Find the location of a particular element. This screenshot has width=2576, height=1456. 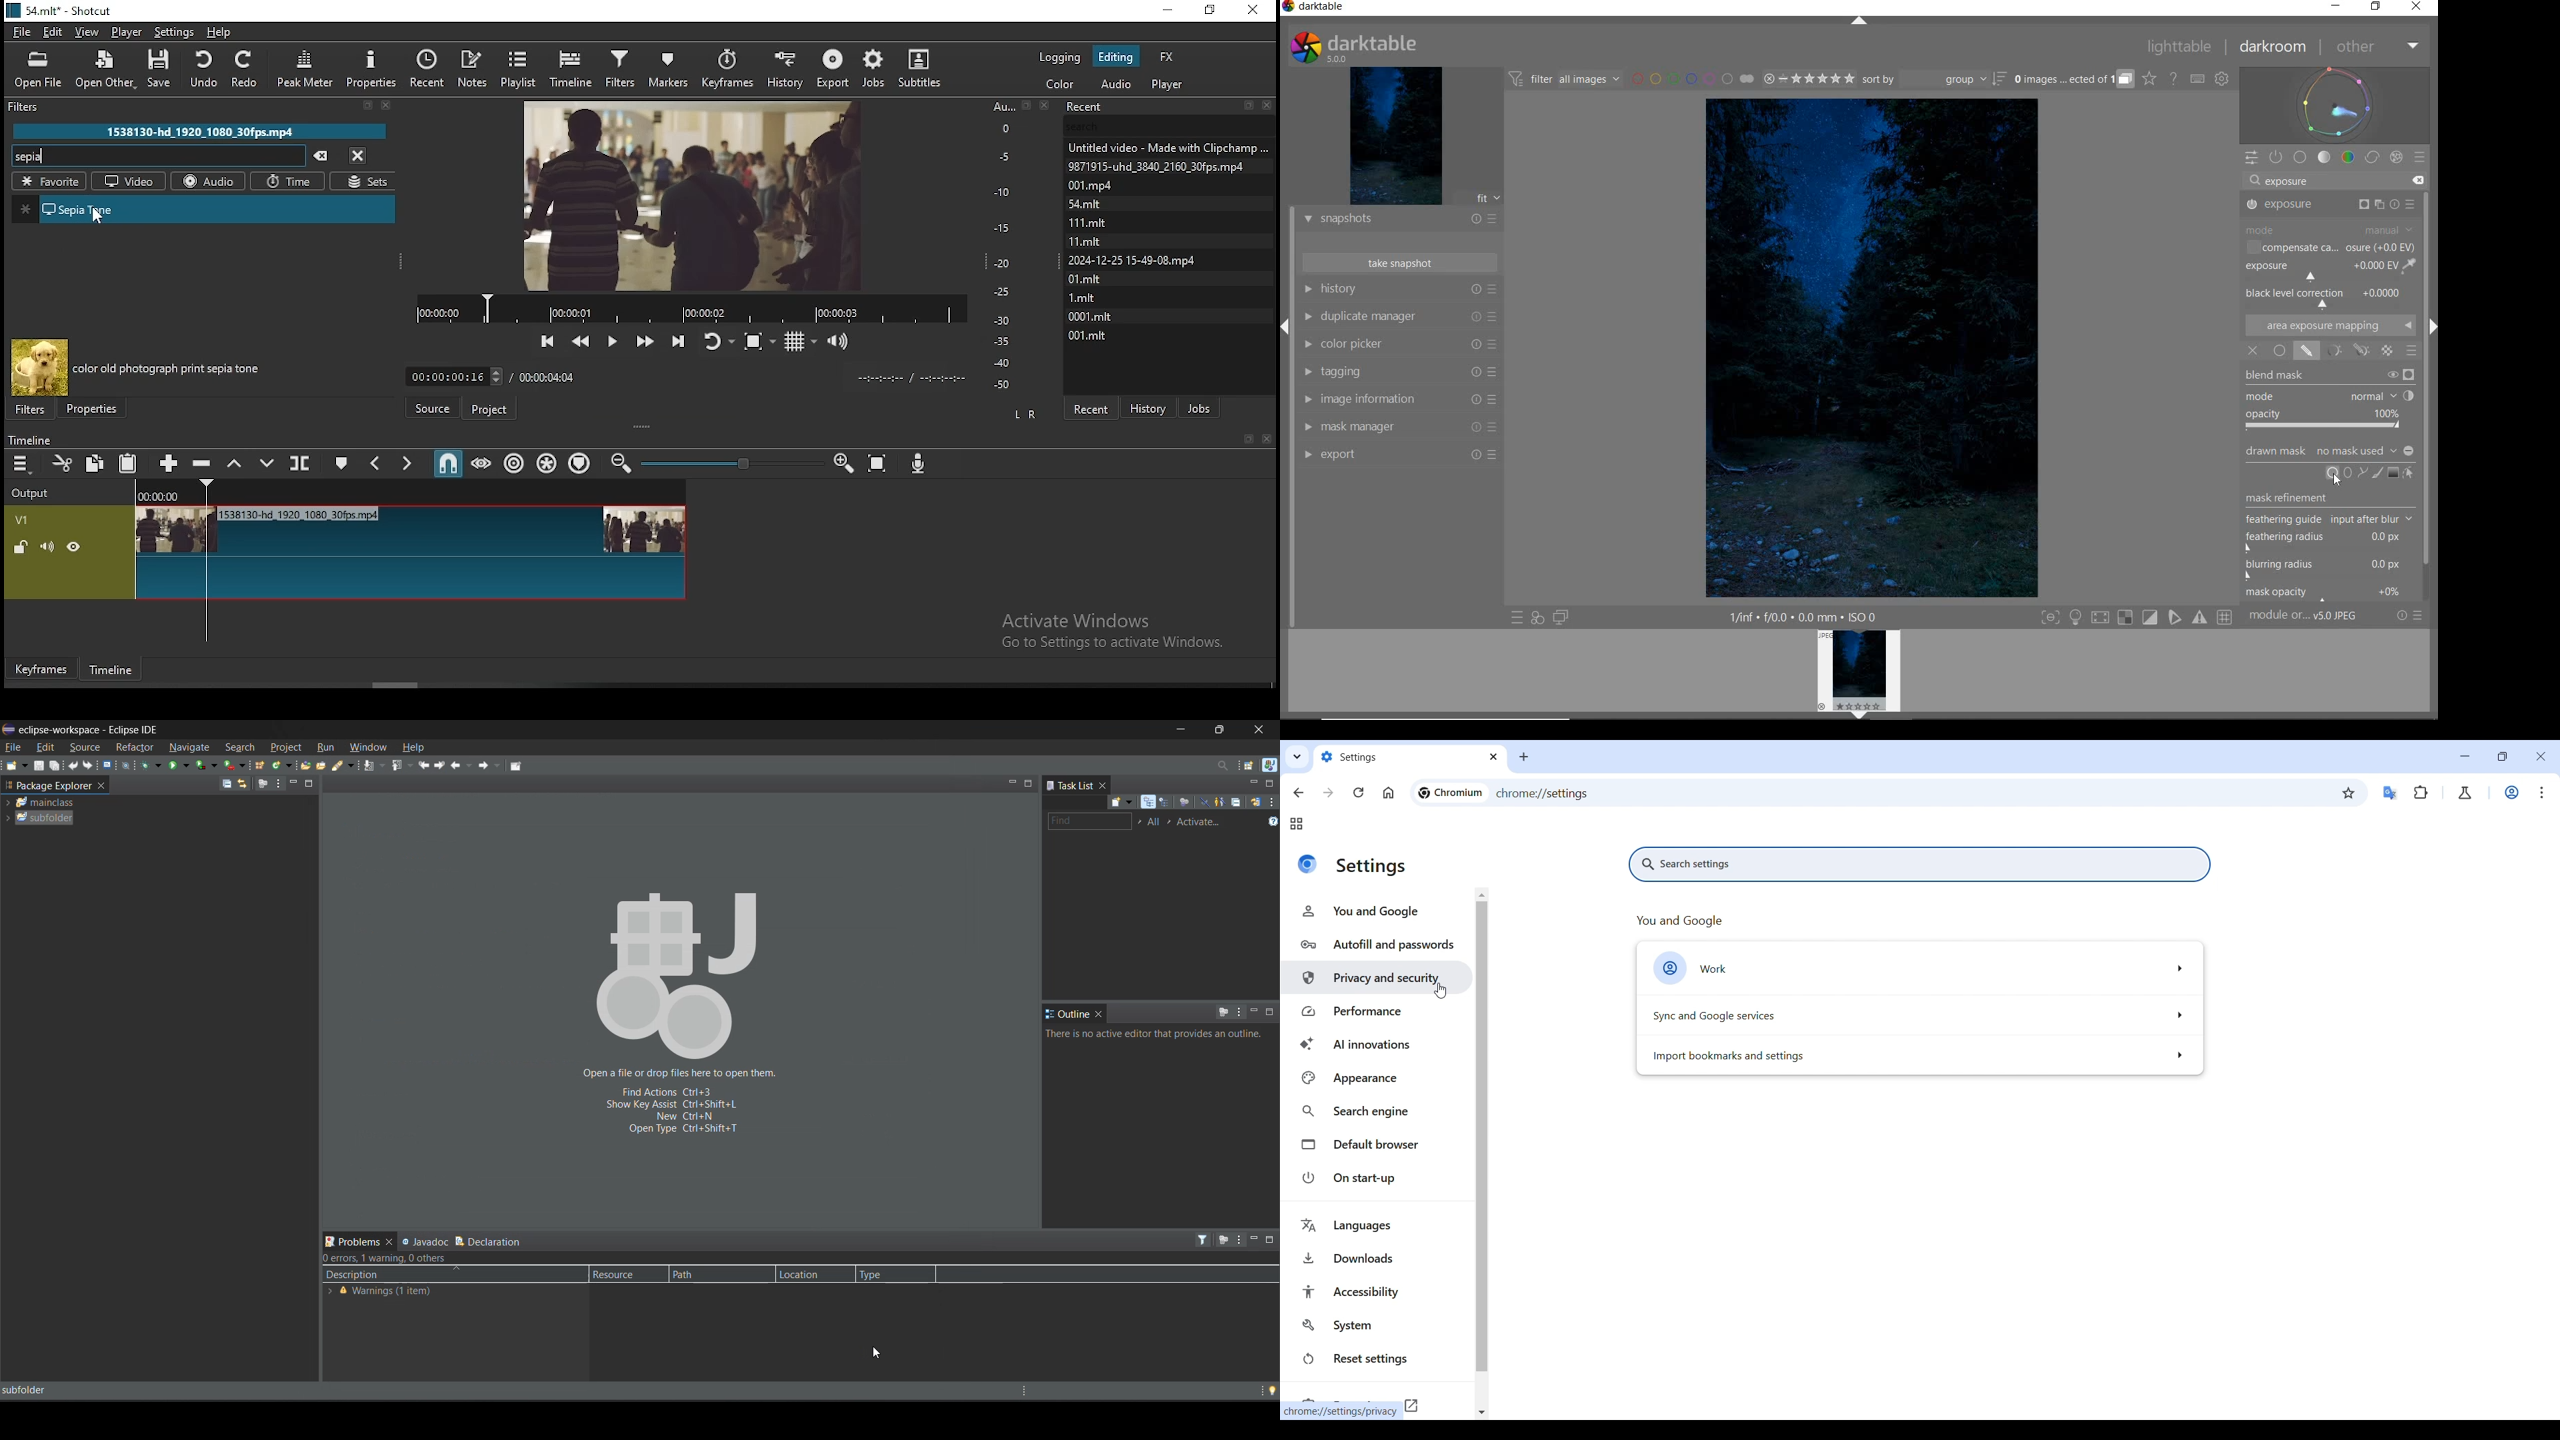

zoom timeline out is located at coordinates (843, 466).